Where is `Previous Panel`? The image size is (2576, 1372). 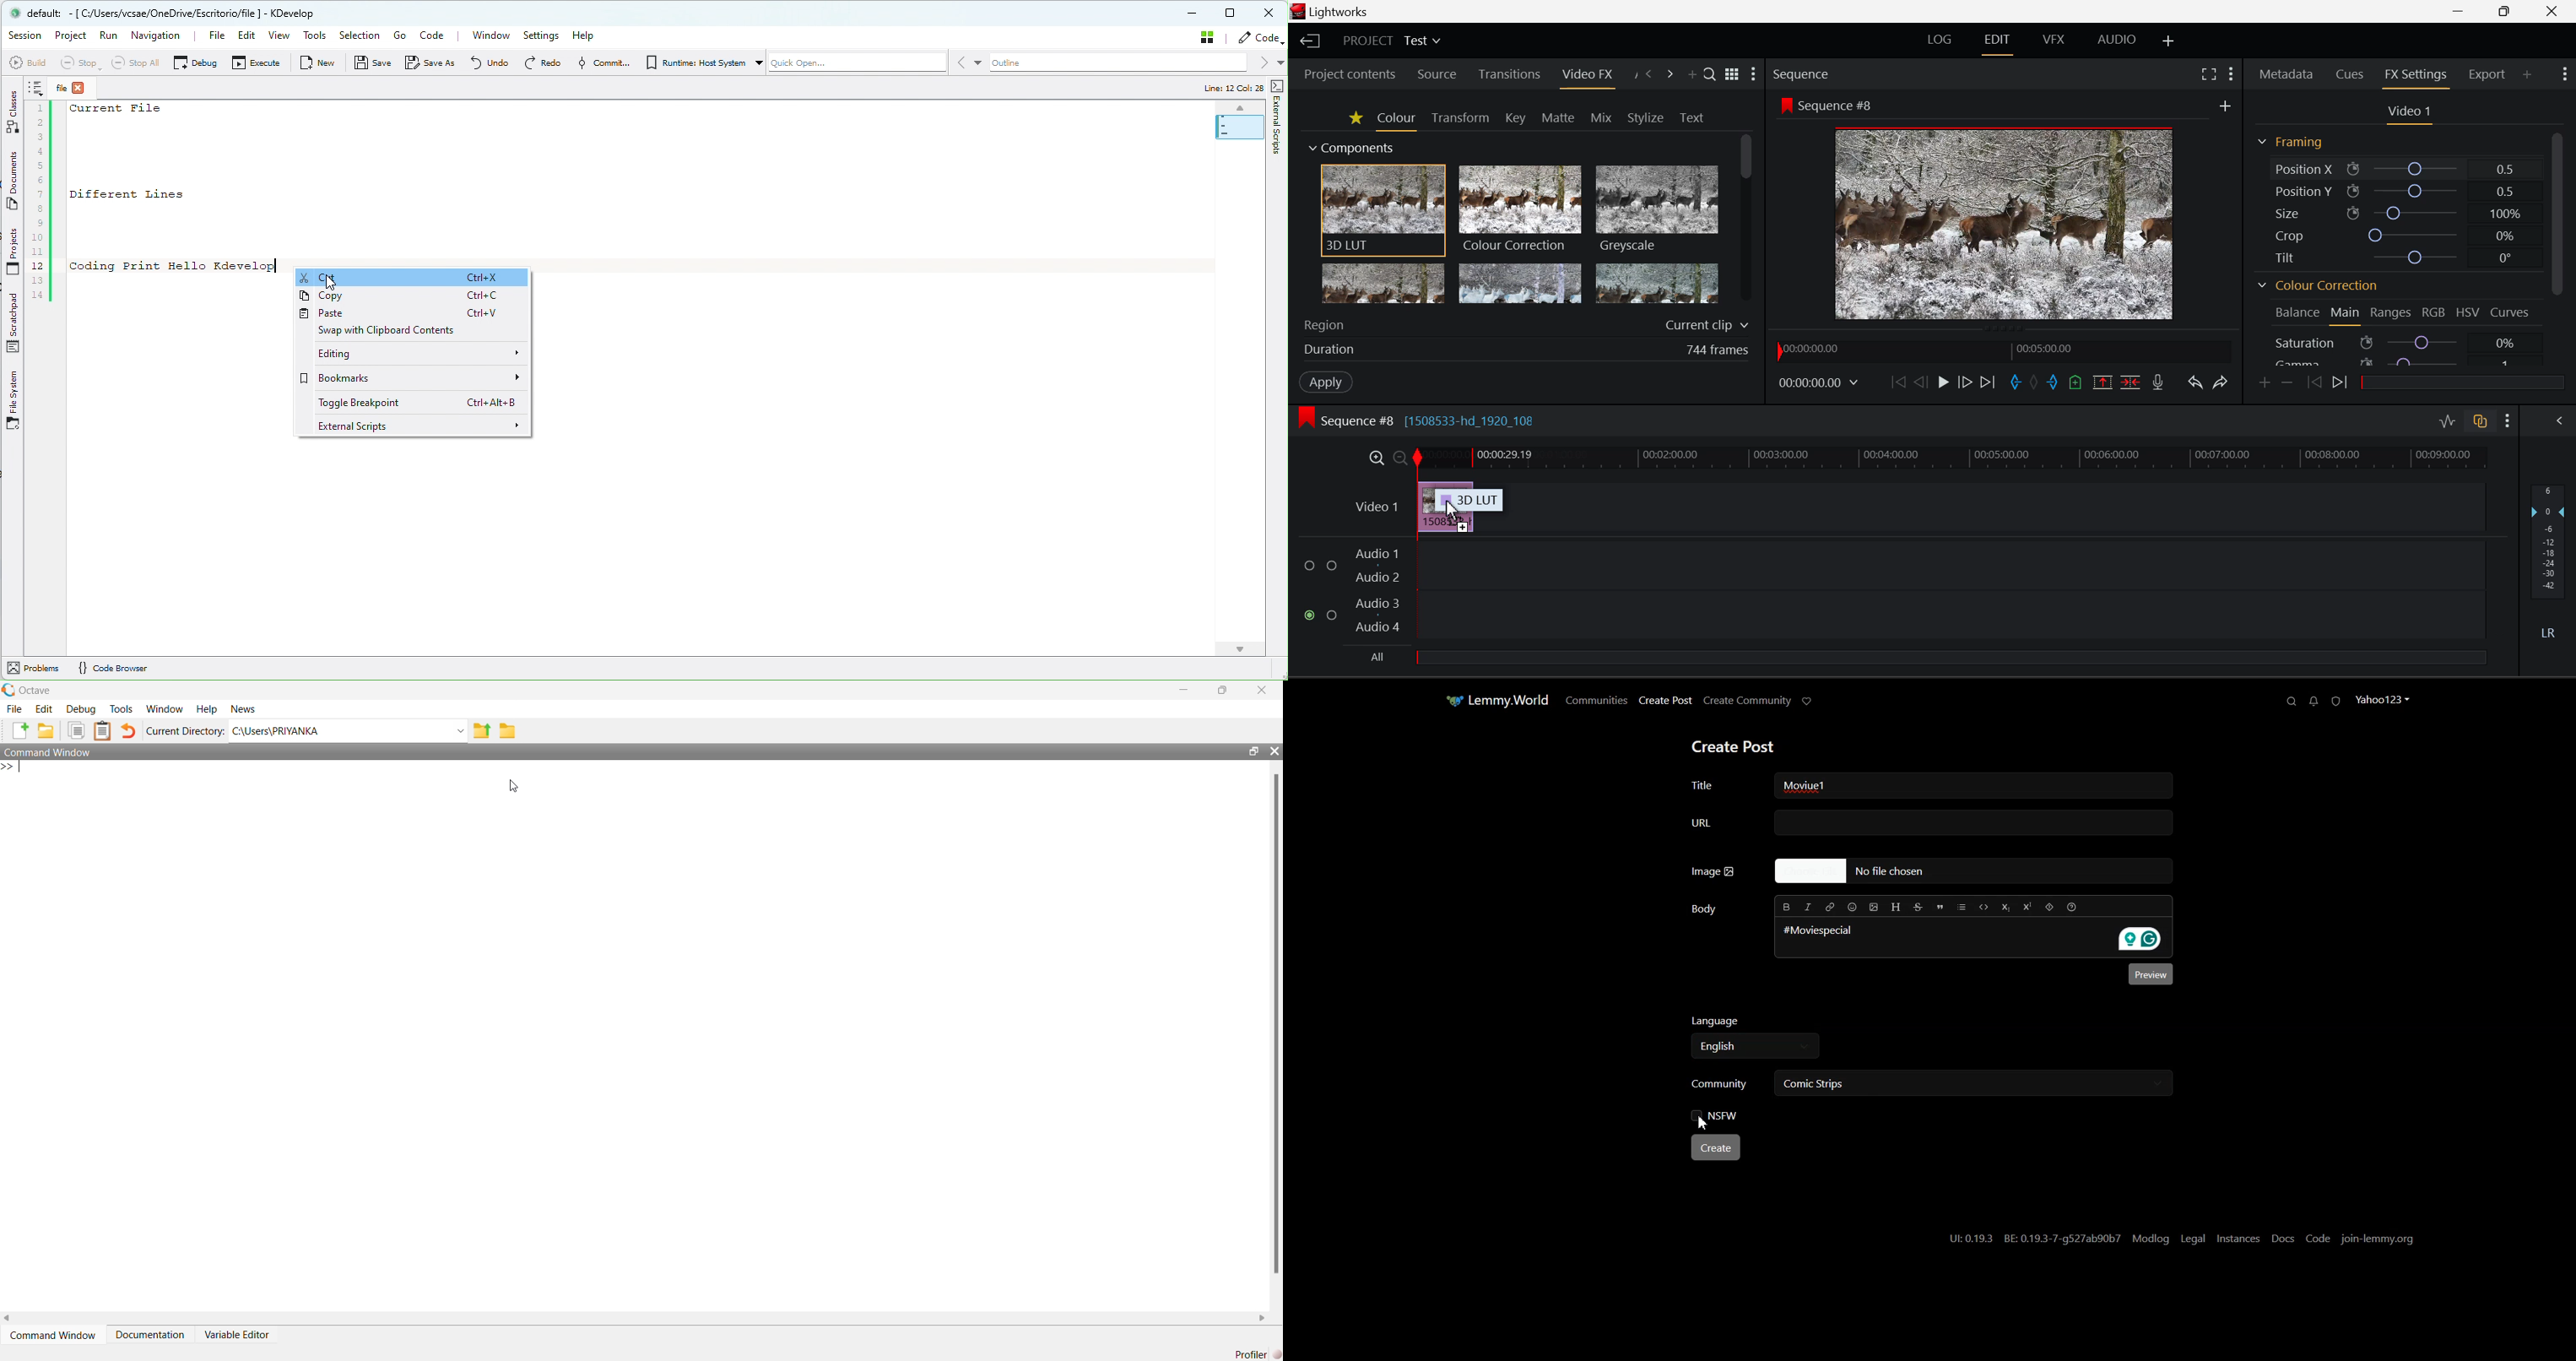
Previous Panel is located at coordinates (1650, 72).